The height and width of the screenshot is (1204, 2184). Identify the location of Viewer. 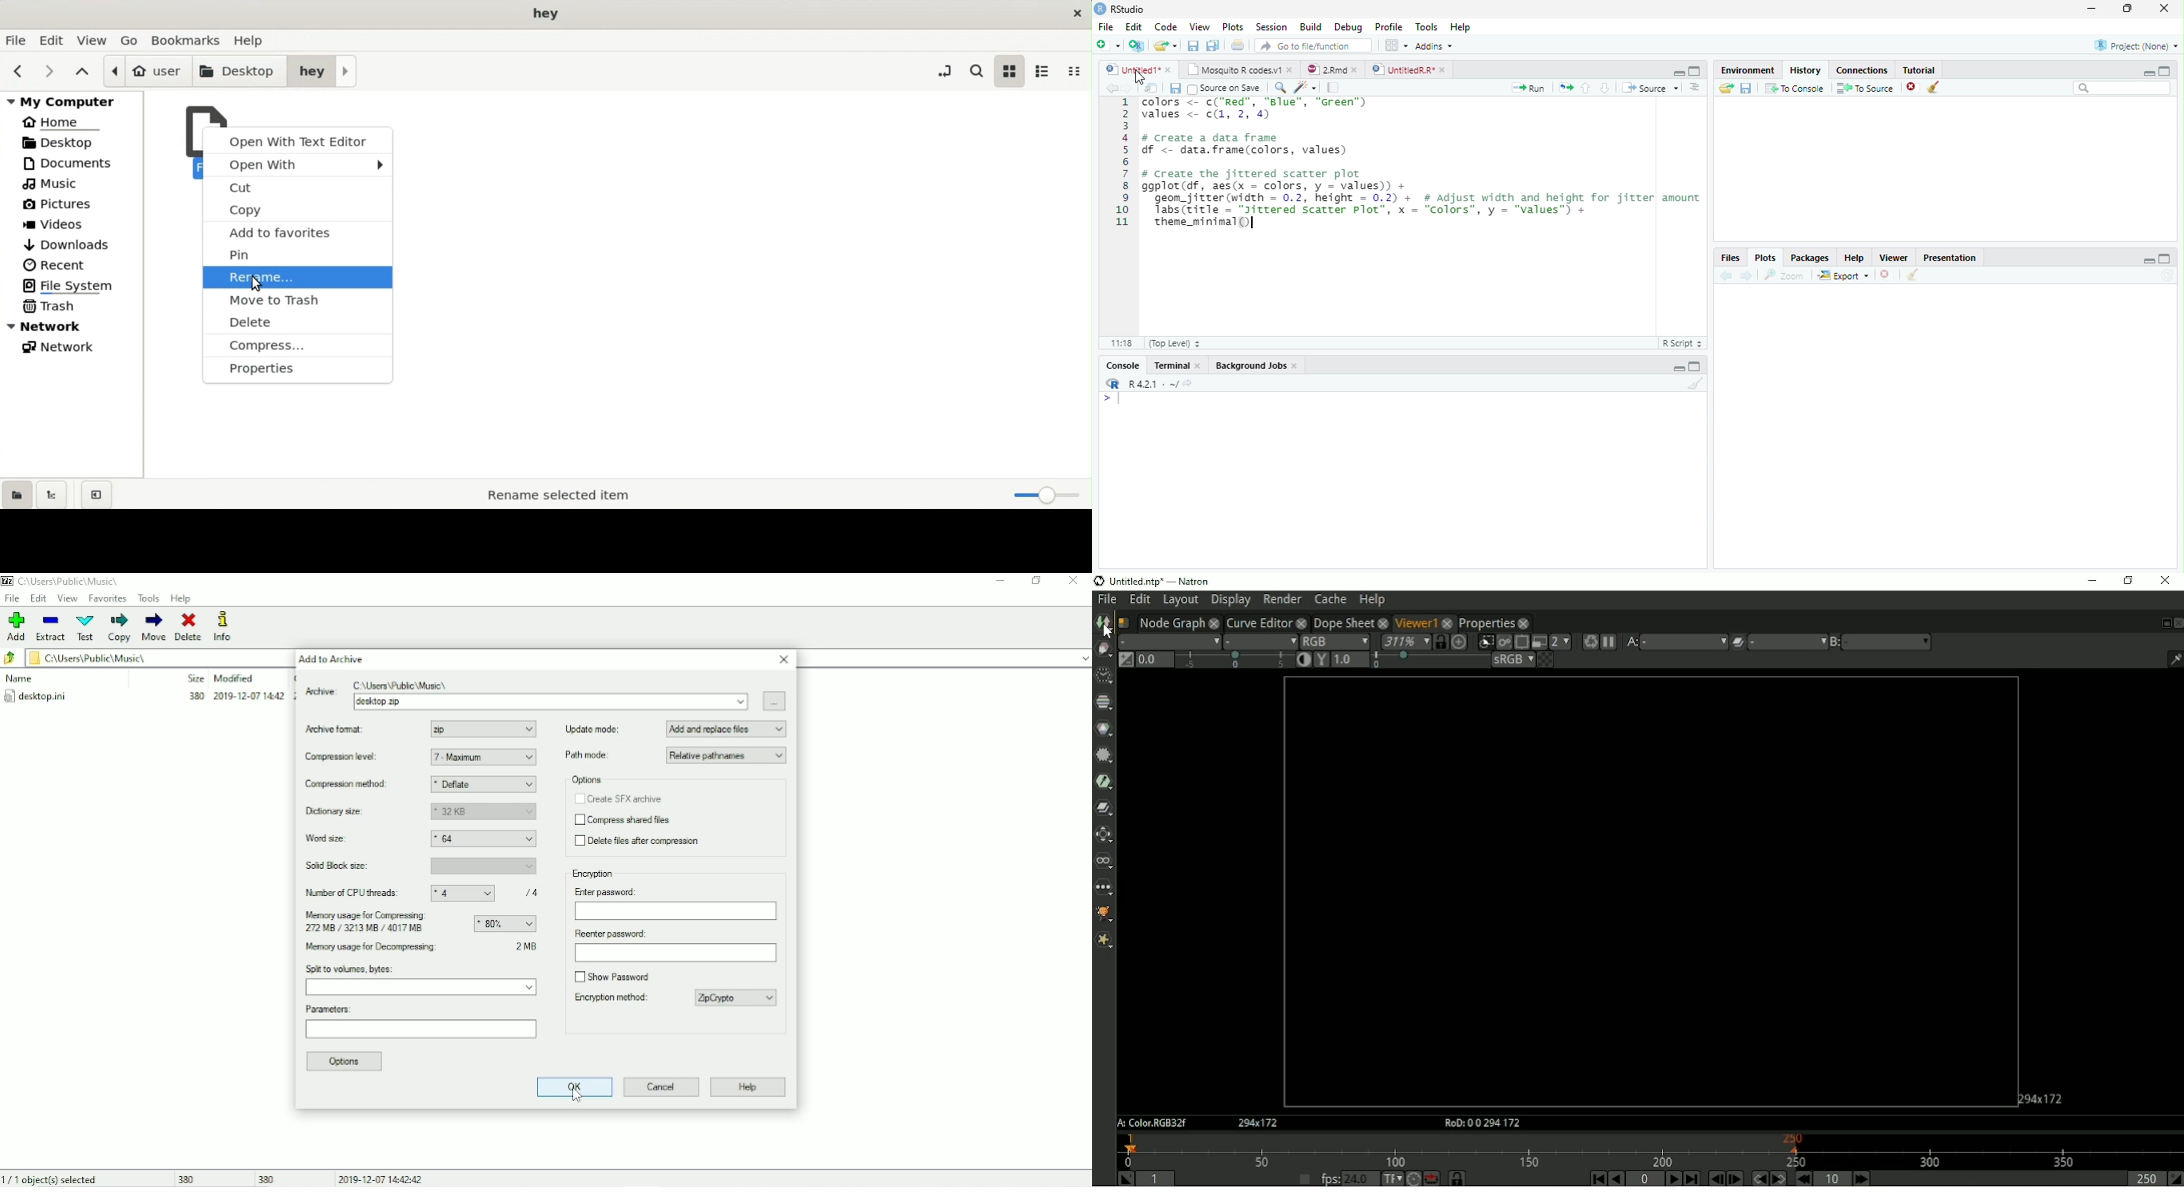
(1895, 258).